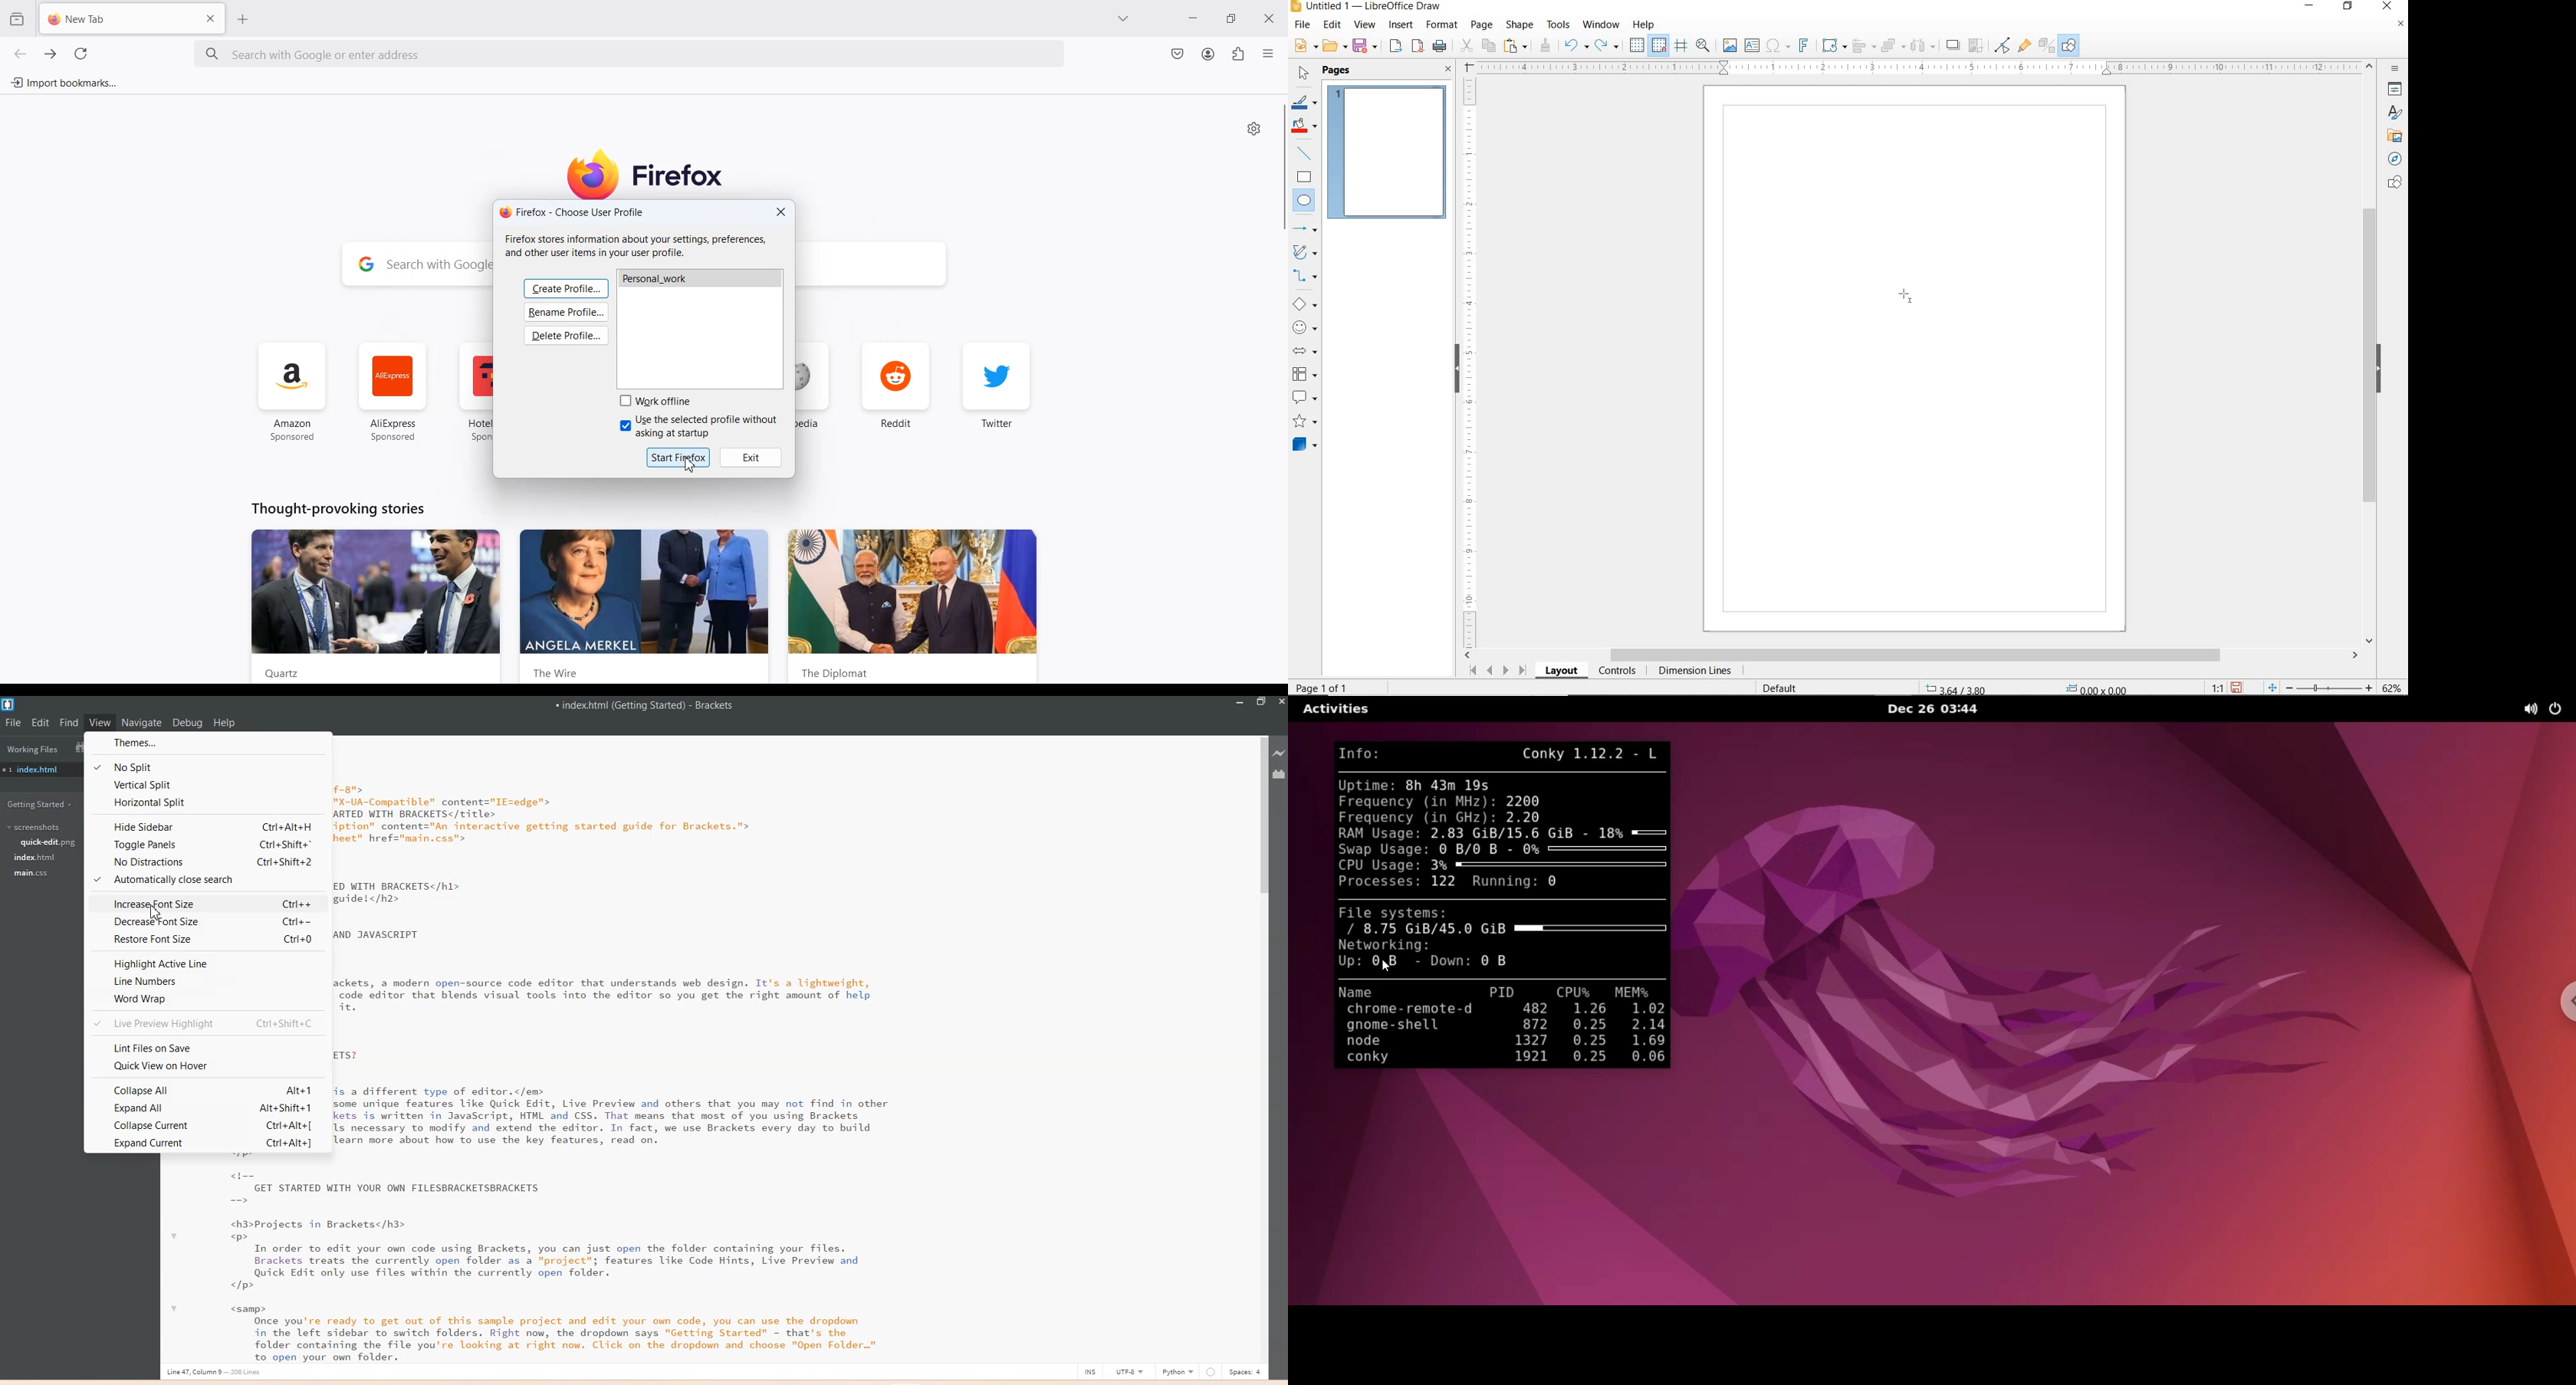  Describe the element at coordinates (2382, 369) in the screenshot. I see `HIDE` at that location.